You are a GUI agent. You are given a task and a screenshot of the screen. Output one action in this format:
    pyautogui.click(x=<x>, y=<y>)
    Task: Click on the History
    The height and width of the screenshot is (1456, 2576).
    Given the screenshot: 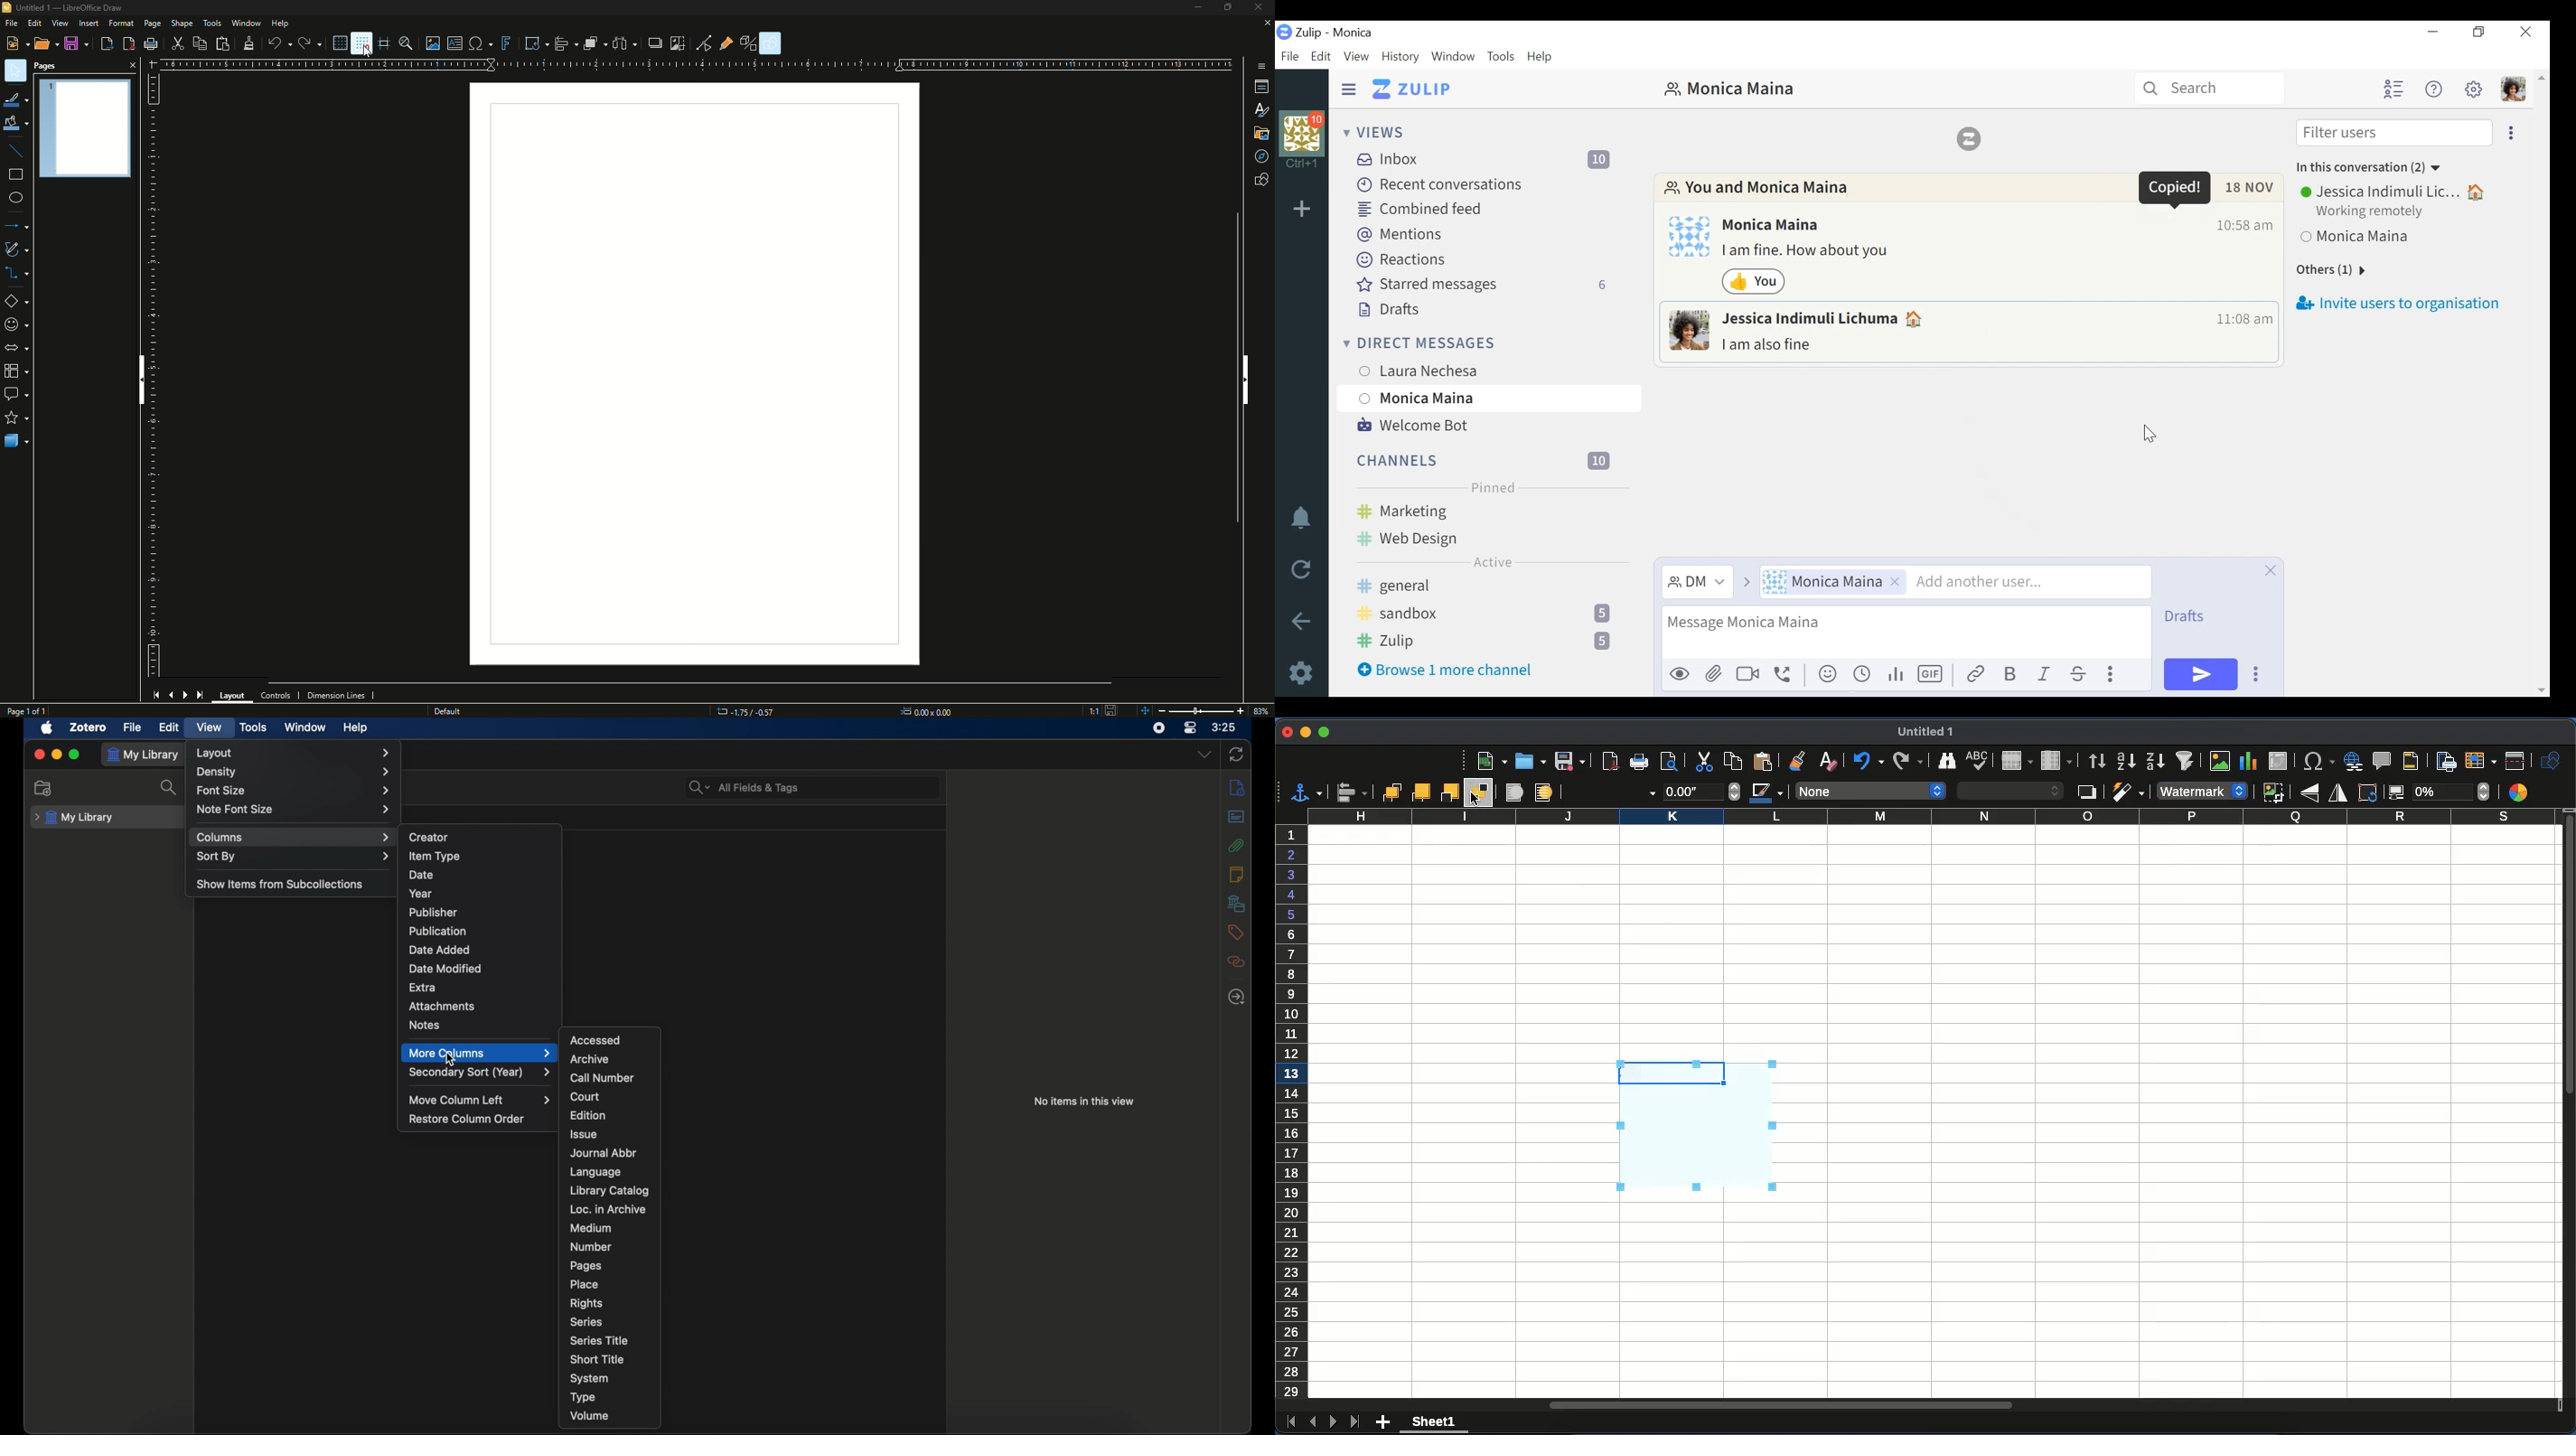 What is the action you would take?
    pyautogui.click(x=1403, y=57)
    